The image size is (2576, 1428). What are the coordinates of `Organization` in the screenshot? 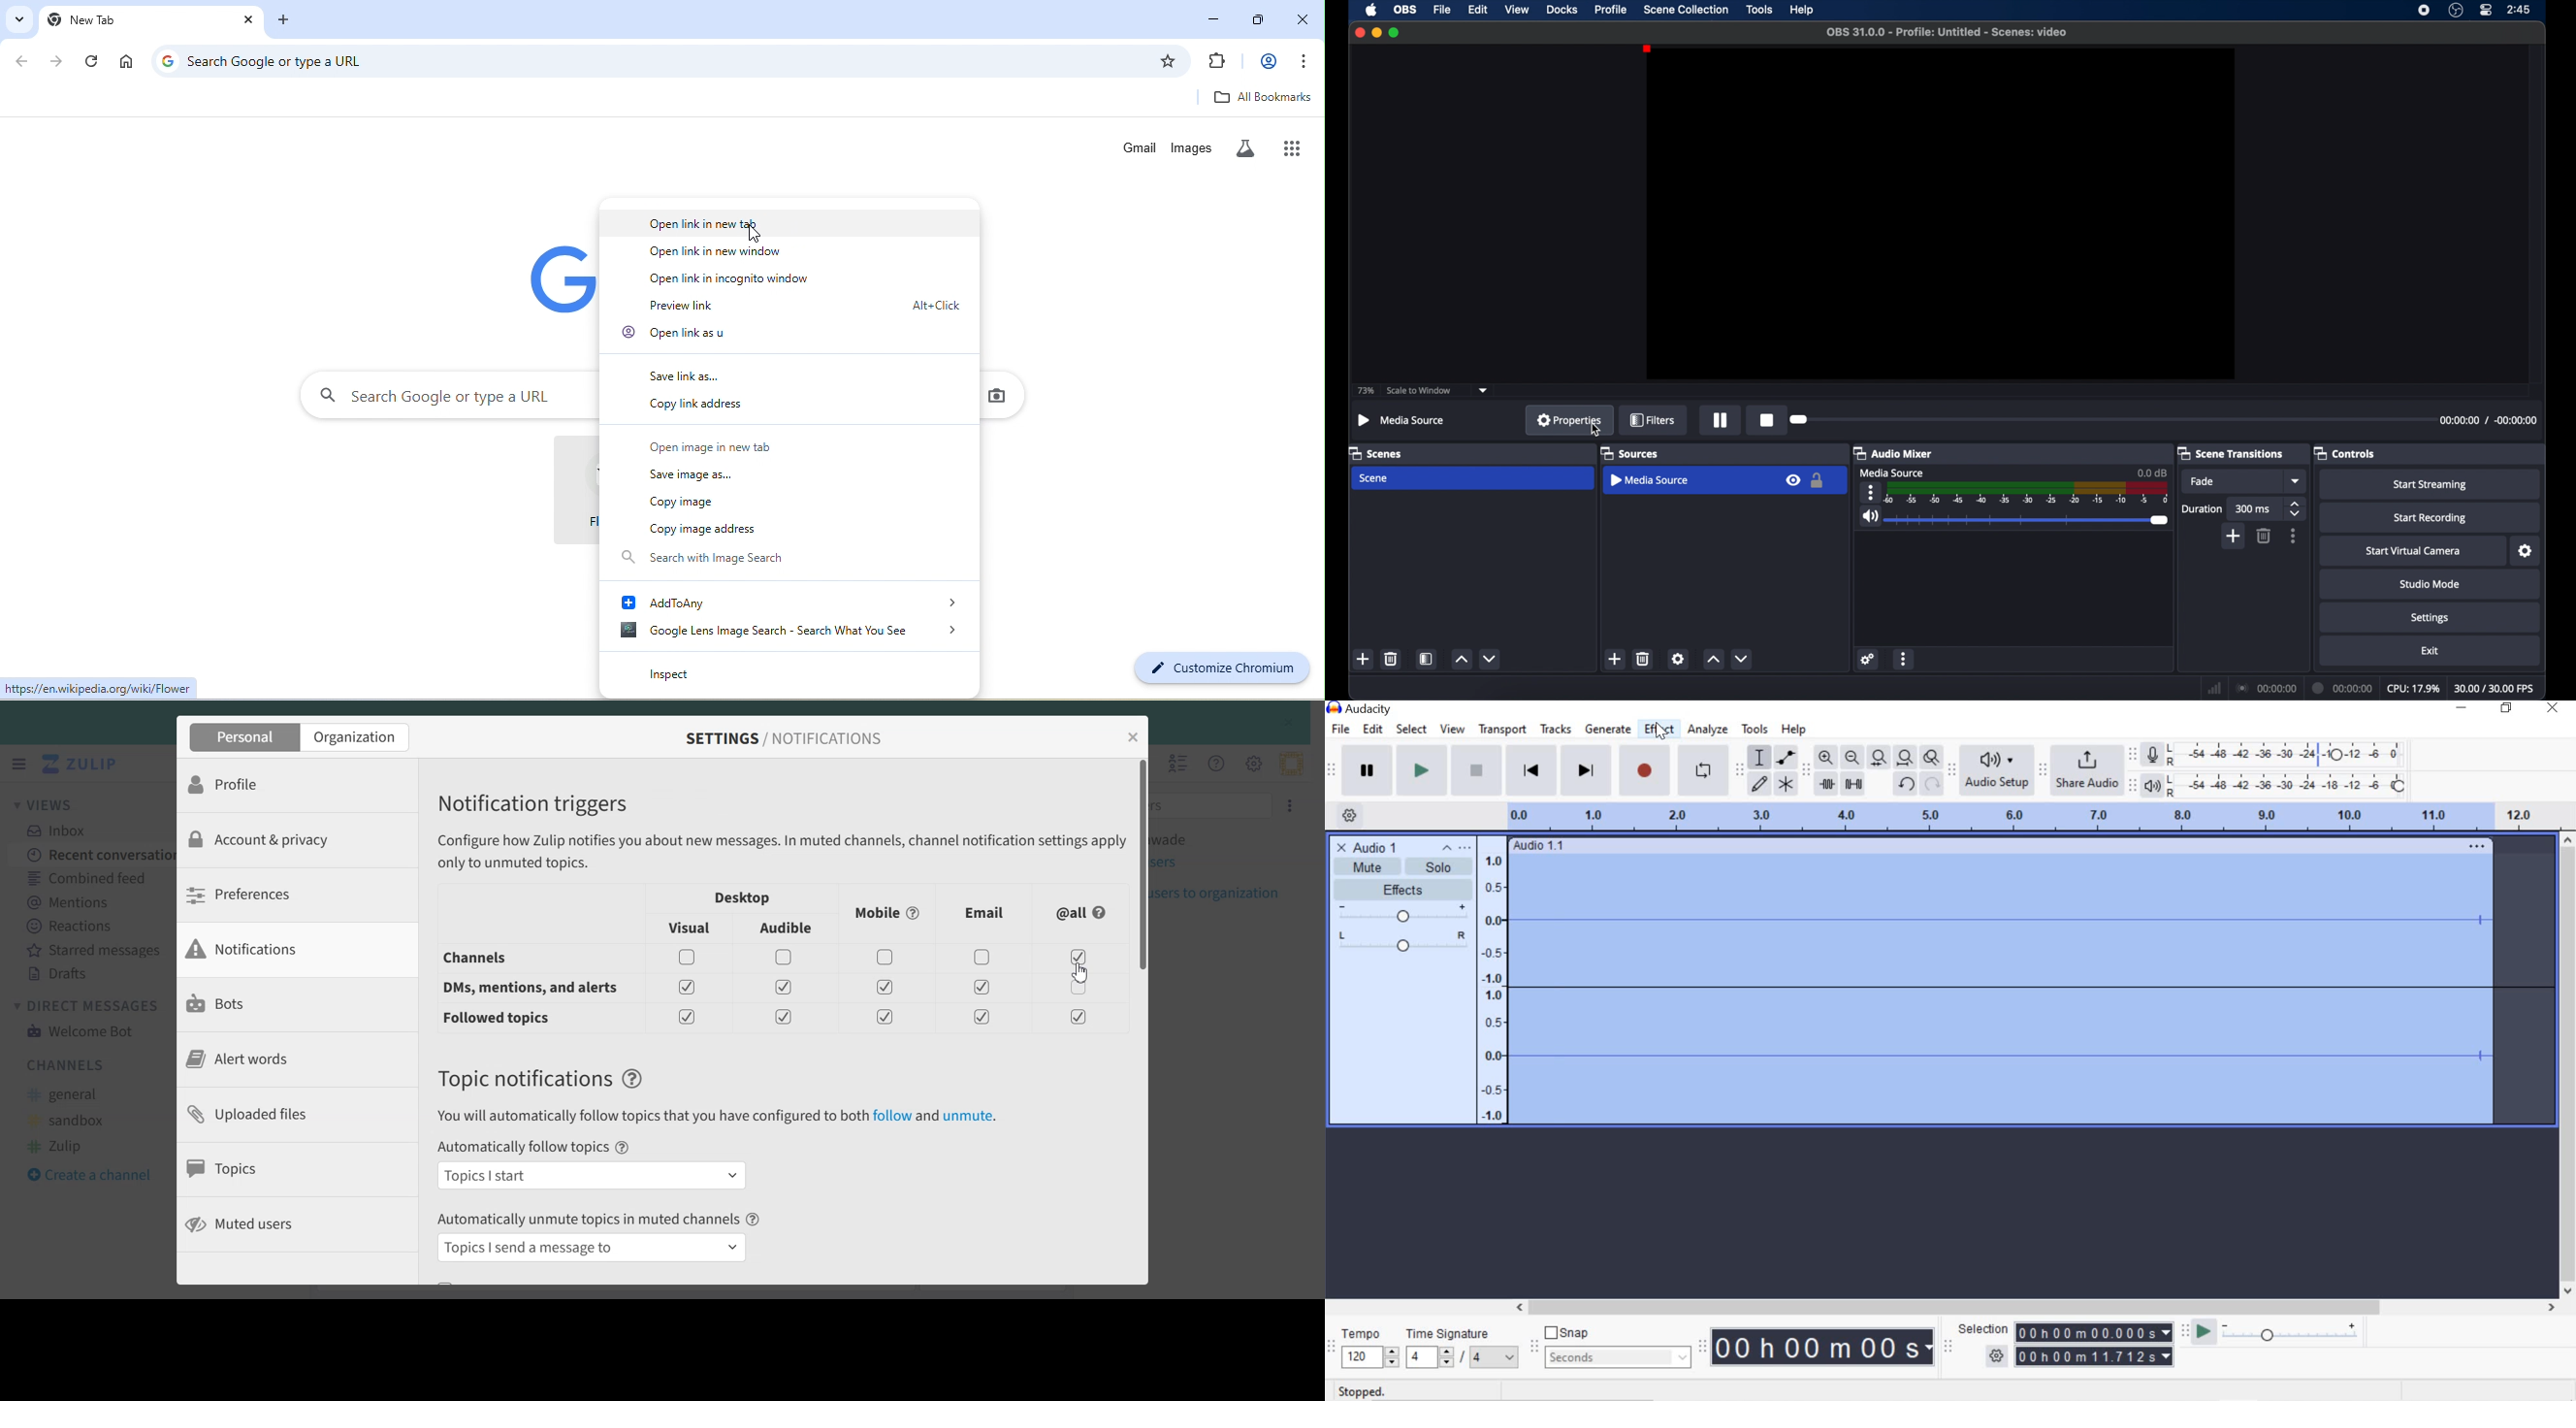 It's located at (357, 737).